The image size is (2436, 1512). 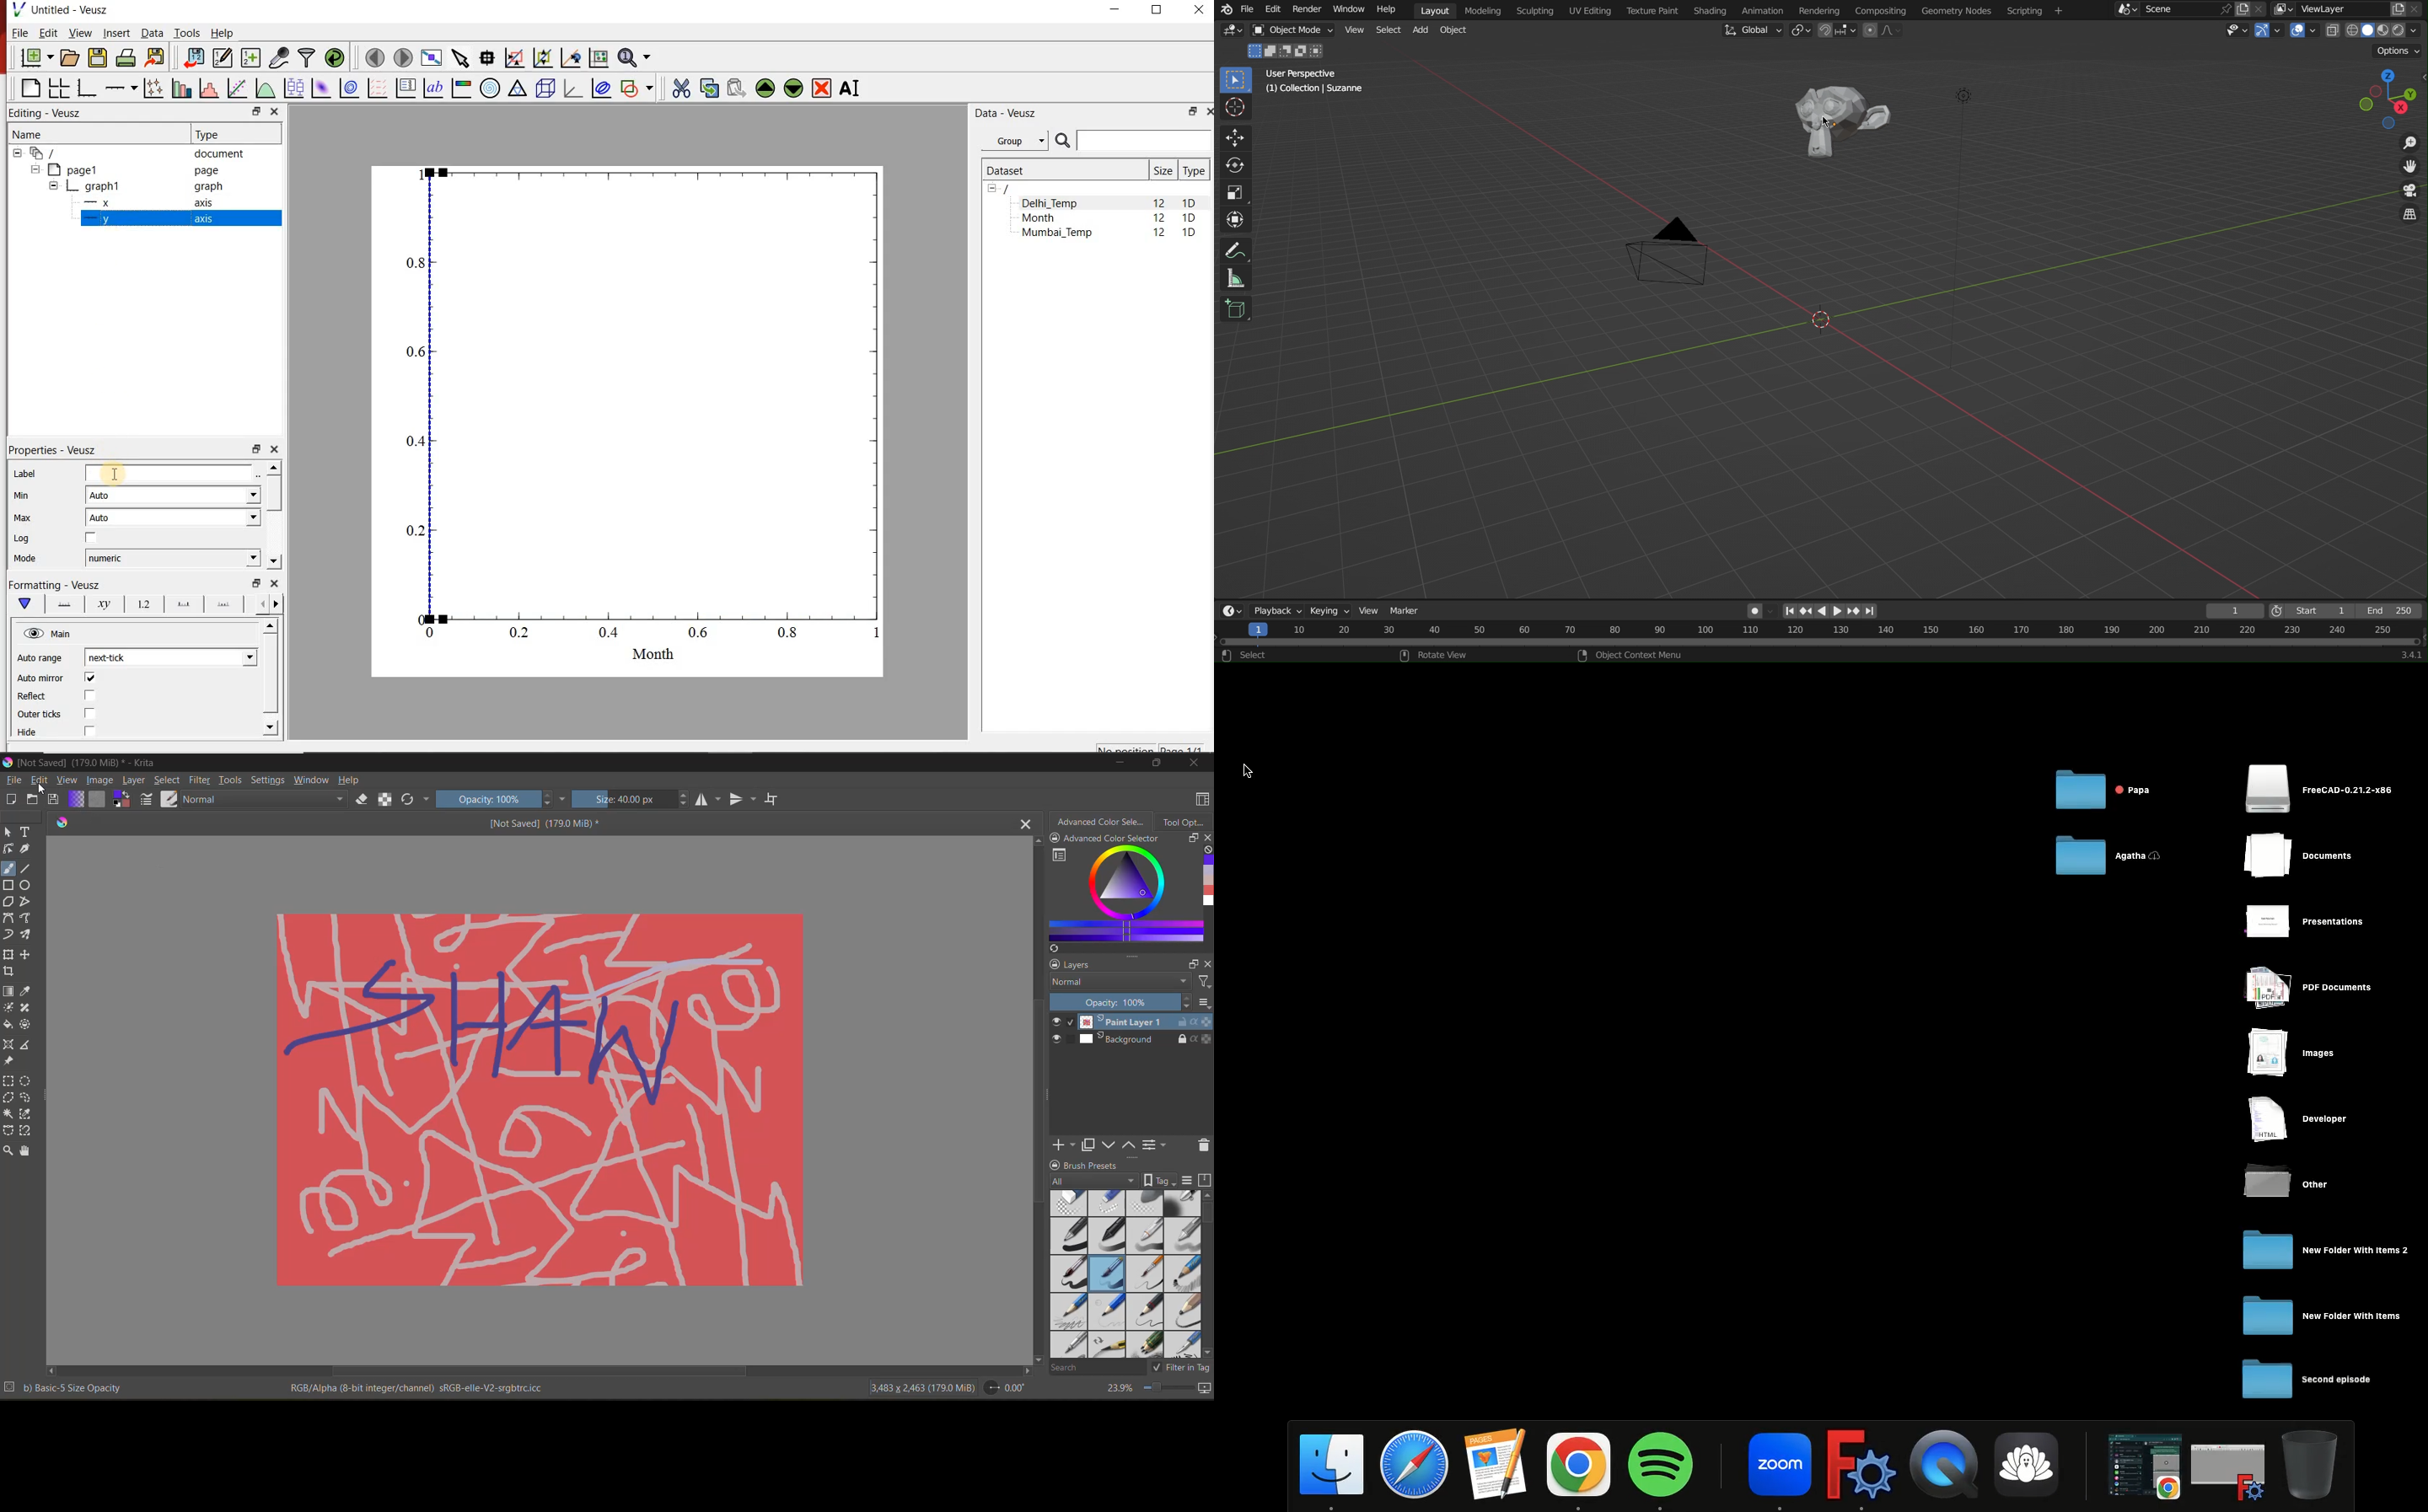 I want to click on select, so click(x=167, y=780).